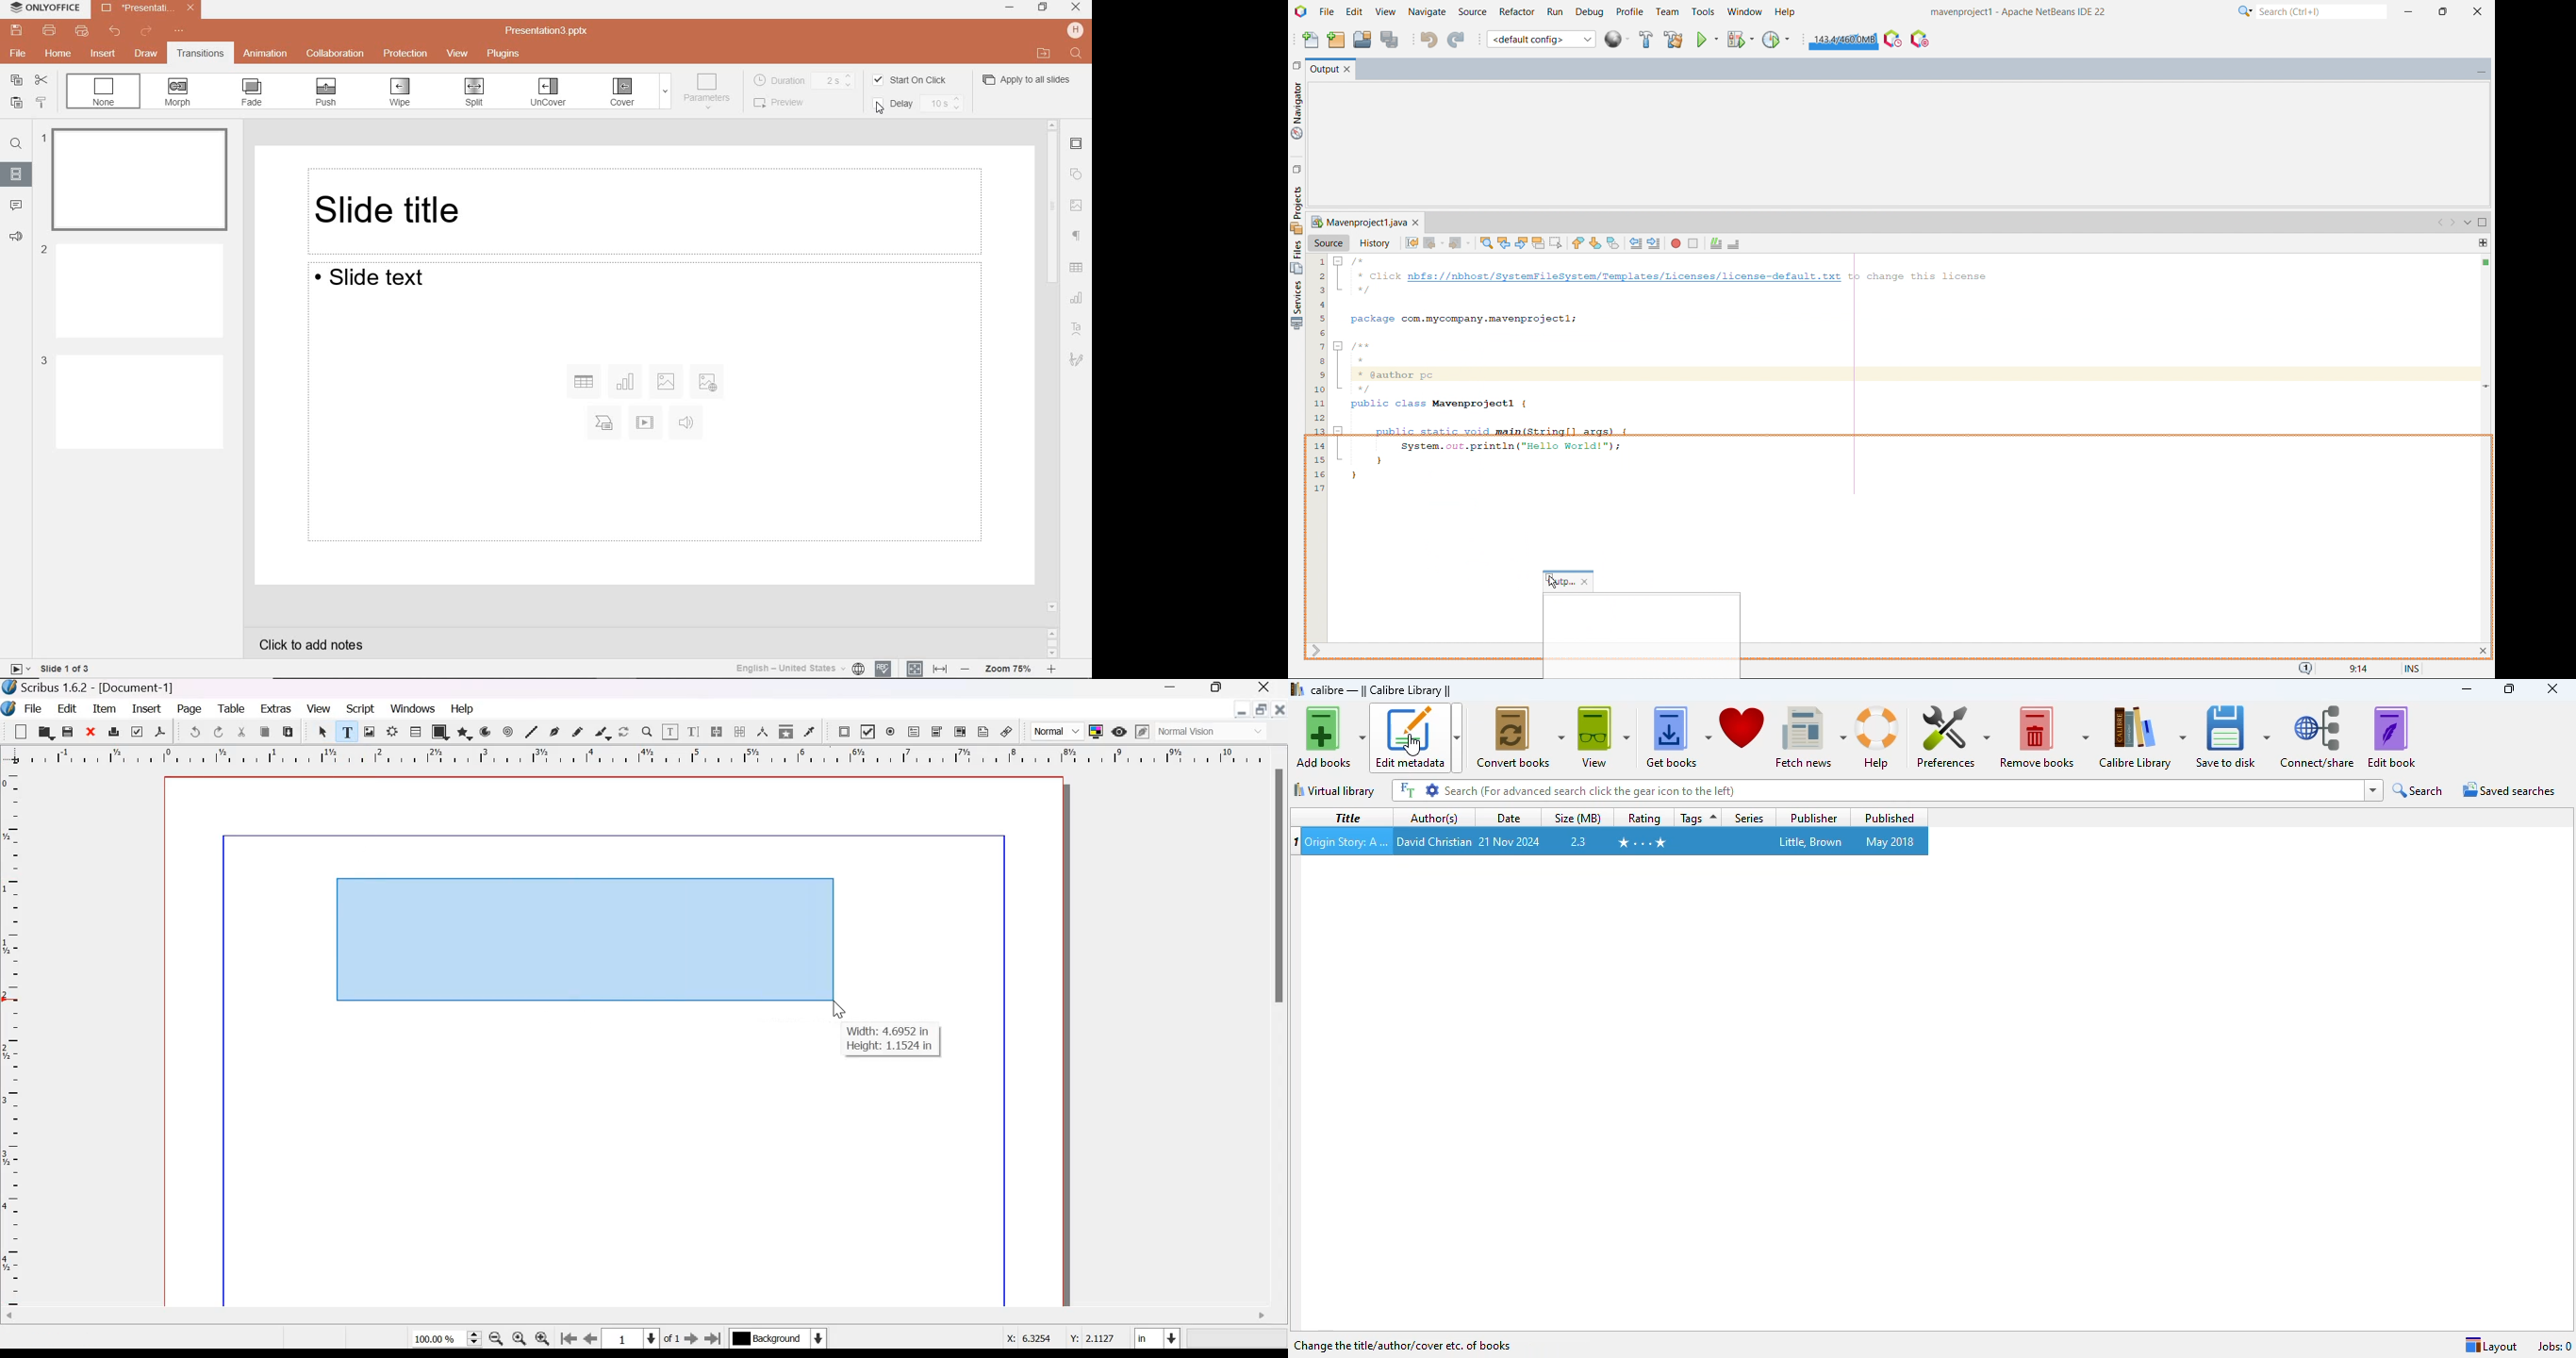 The image size is (2576, 1372). What do you see at coordinates (983, 731) in the screenshot?
I see `Text Annotation` at bounding box center [983, 731].